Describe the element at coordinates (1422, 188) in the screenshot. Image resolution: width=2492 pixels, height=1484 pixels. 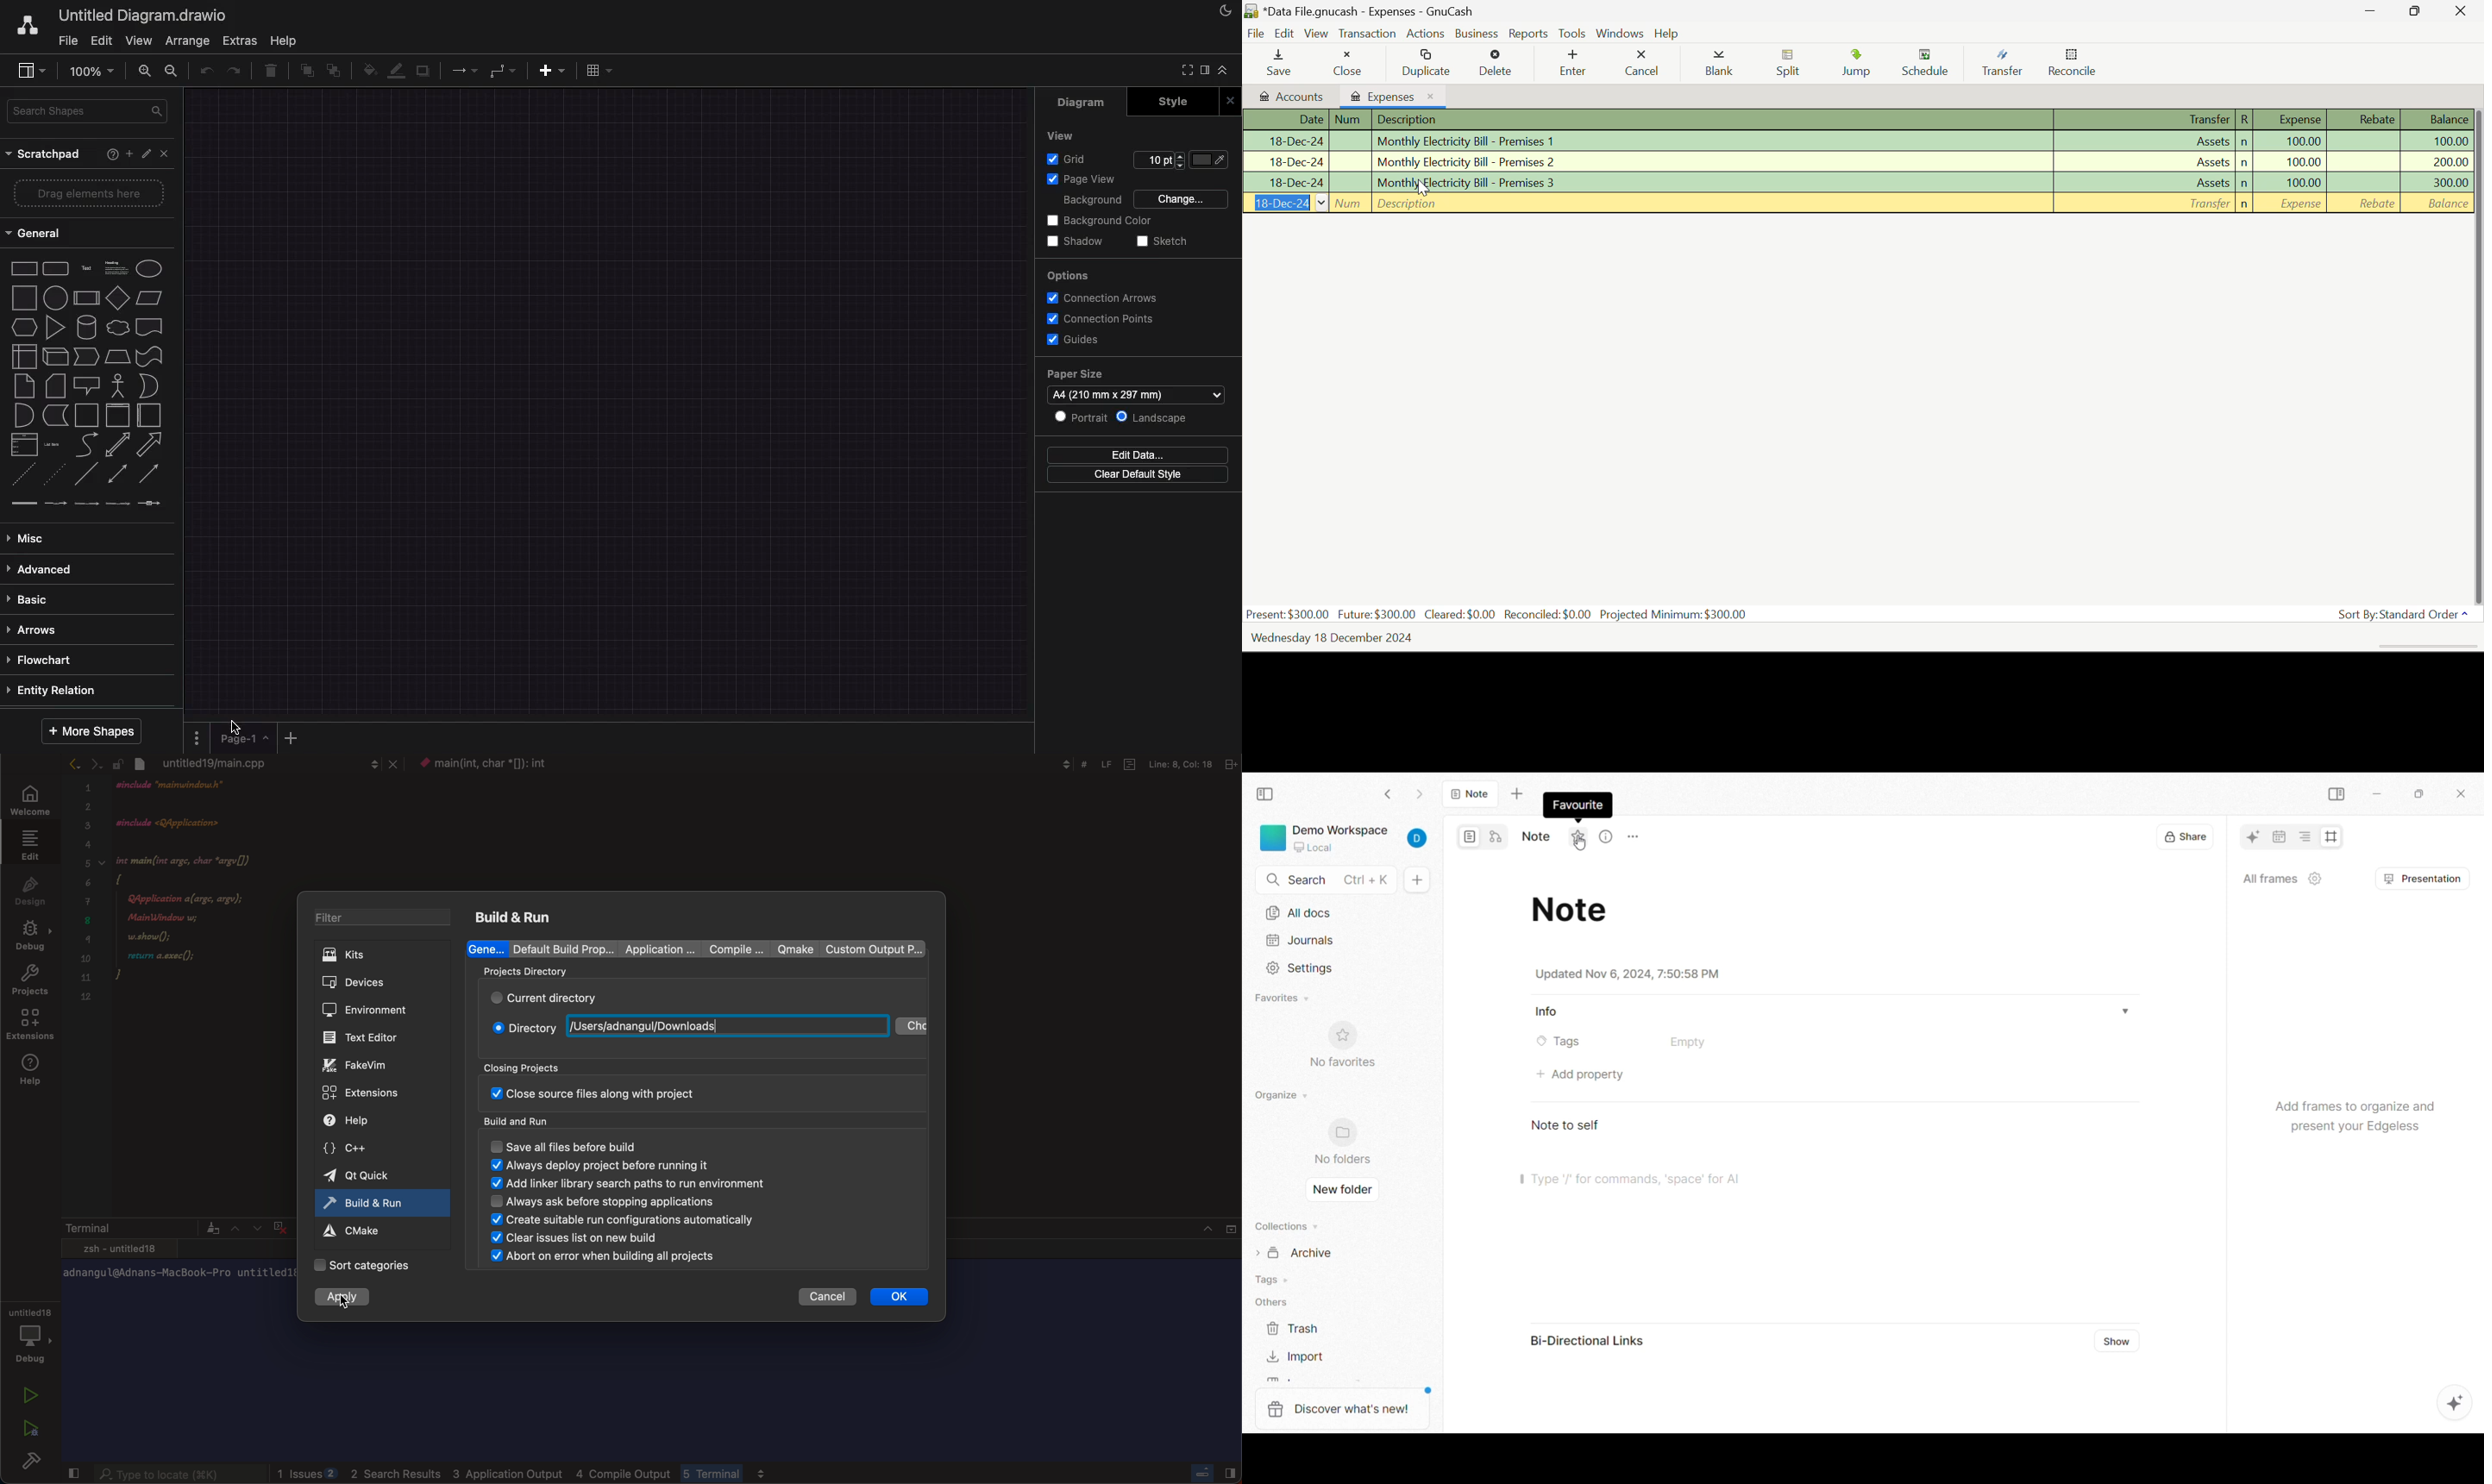
I see `Cursor Position AFTER_LAST_ACTION` at that location.